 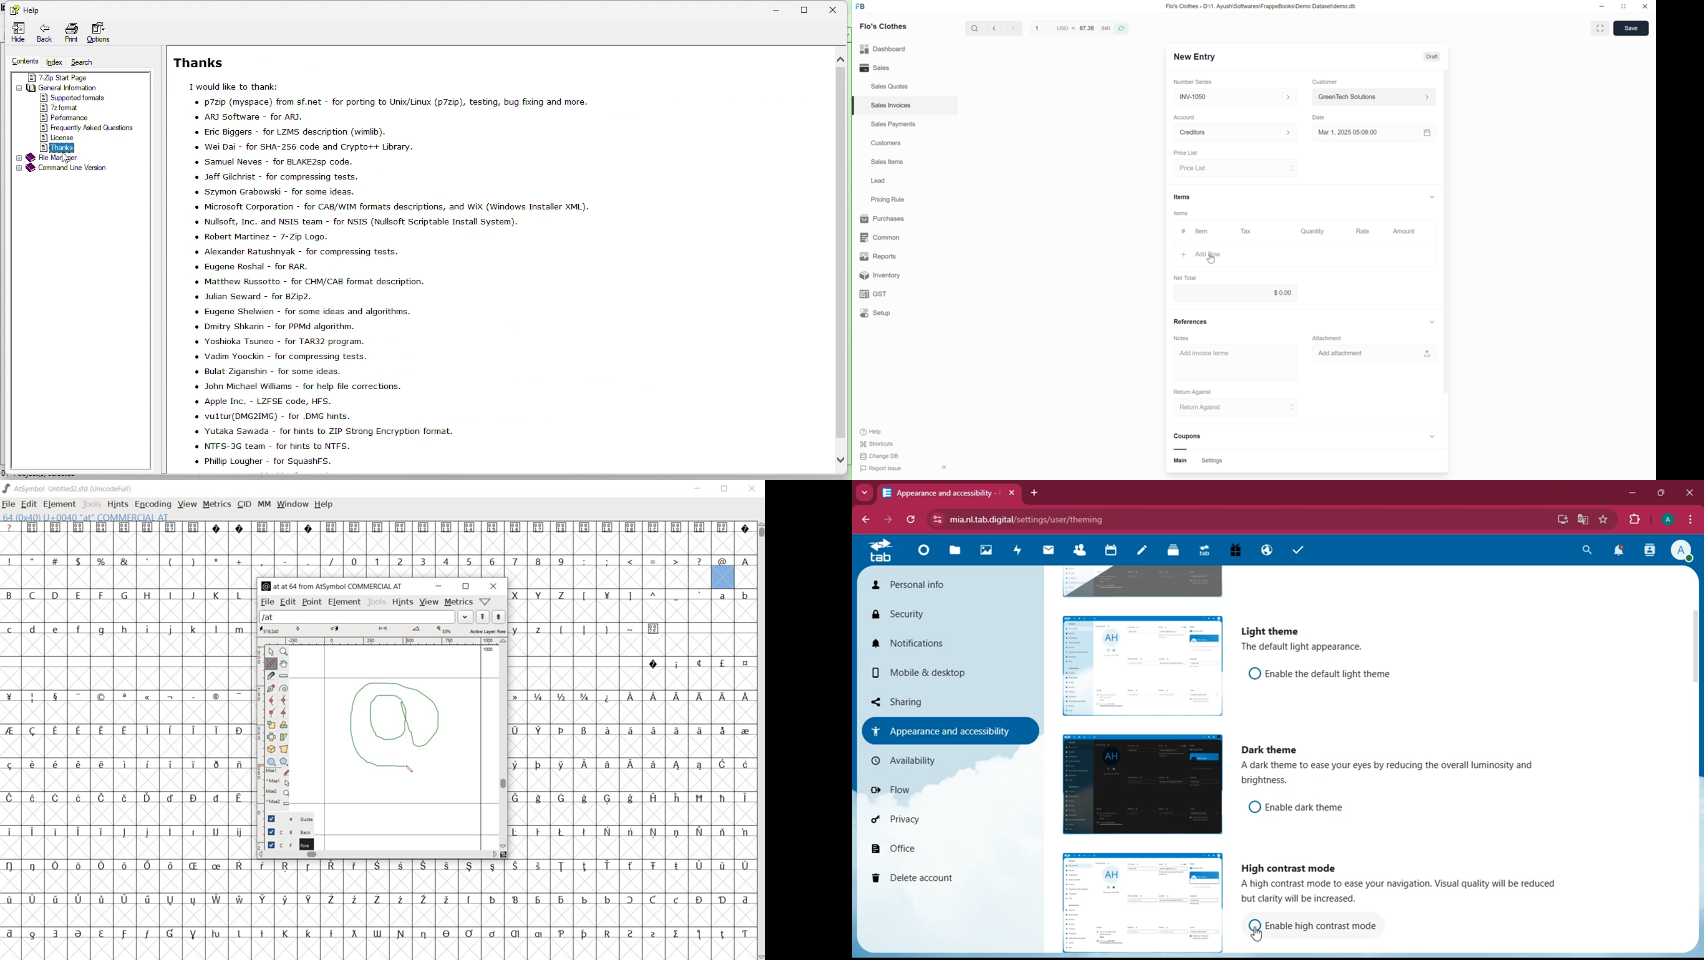 I want to click on image, so click(x=1139, y=786).